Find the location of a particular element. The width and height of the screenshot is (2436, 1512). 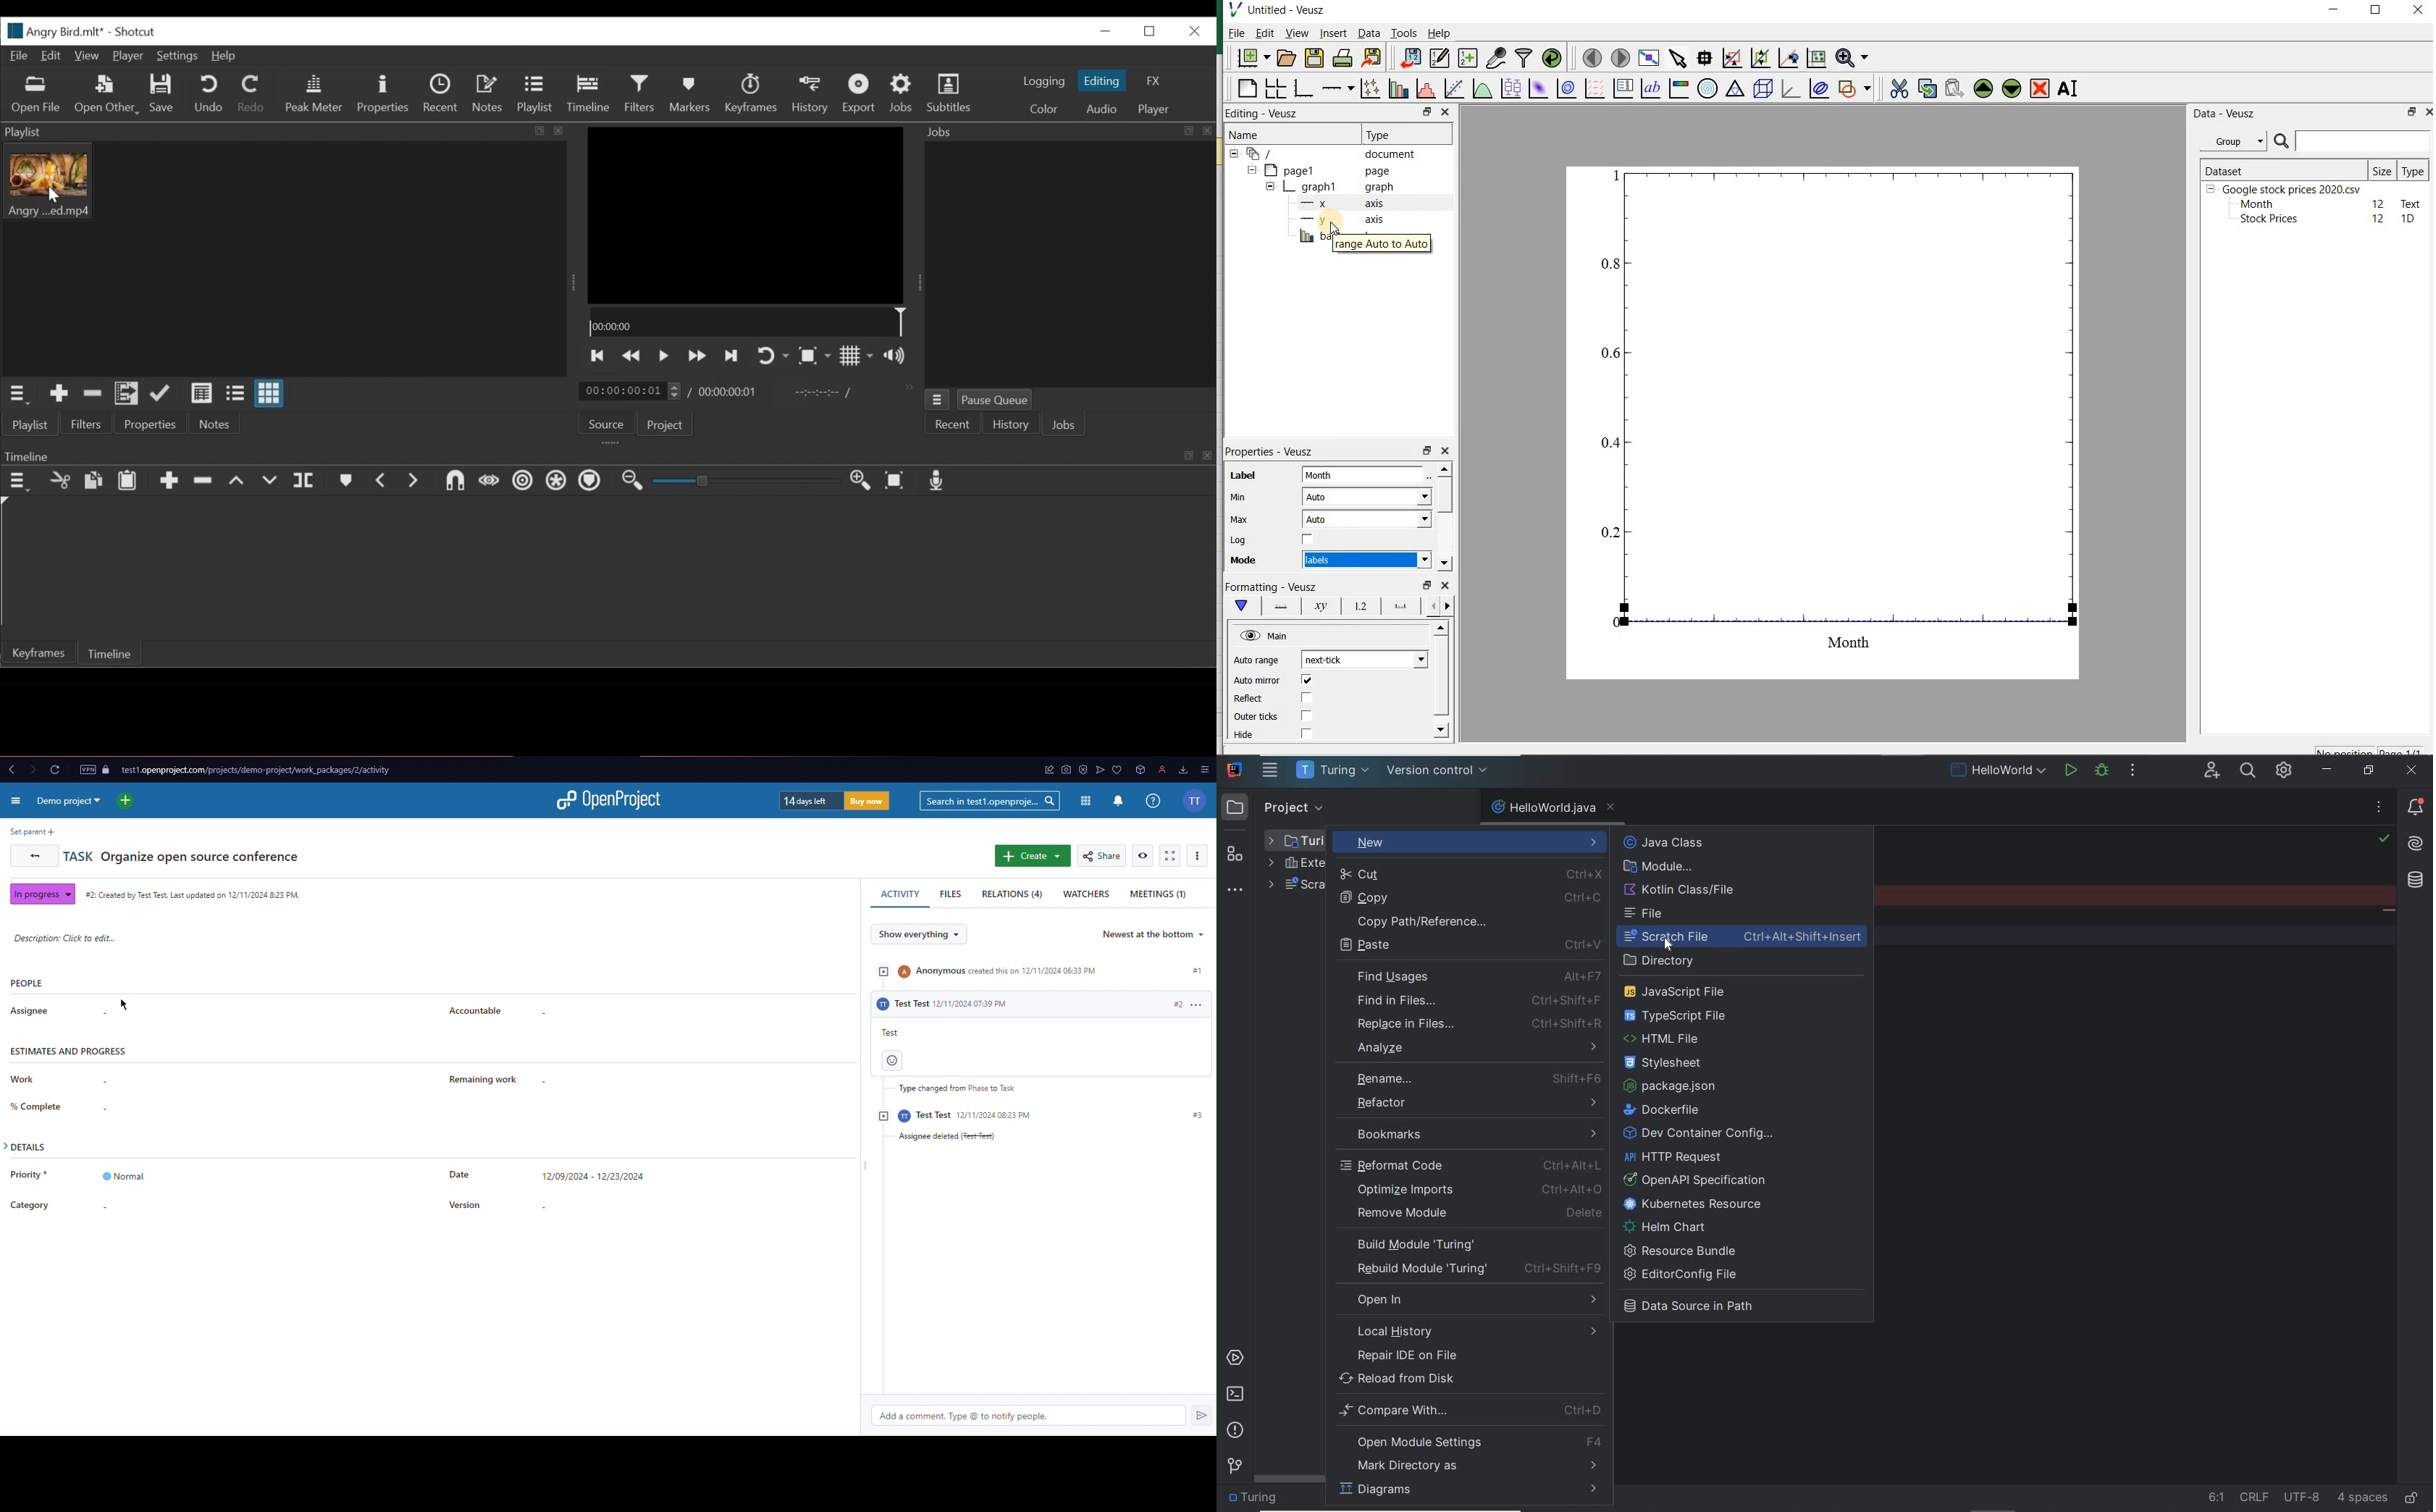

move the selected widget down is located at coordinates (2012, 88).